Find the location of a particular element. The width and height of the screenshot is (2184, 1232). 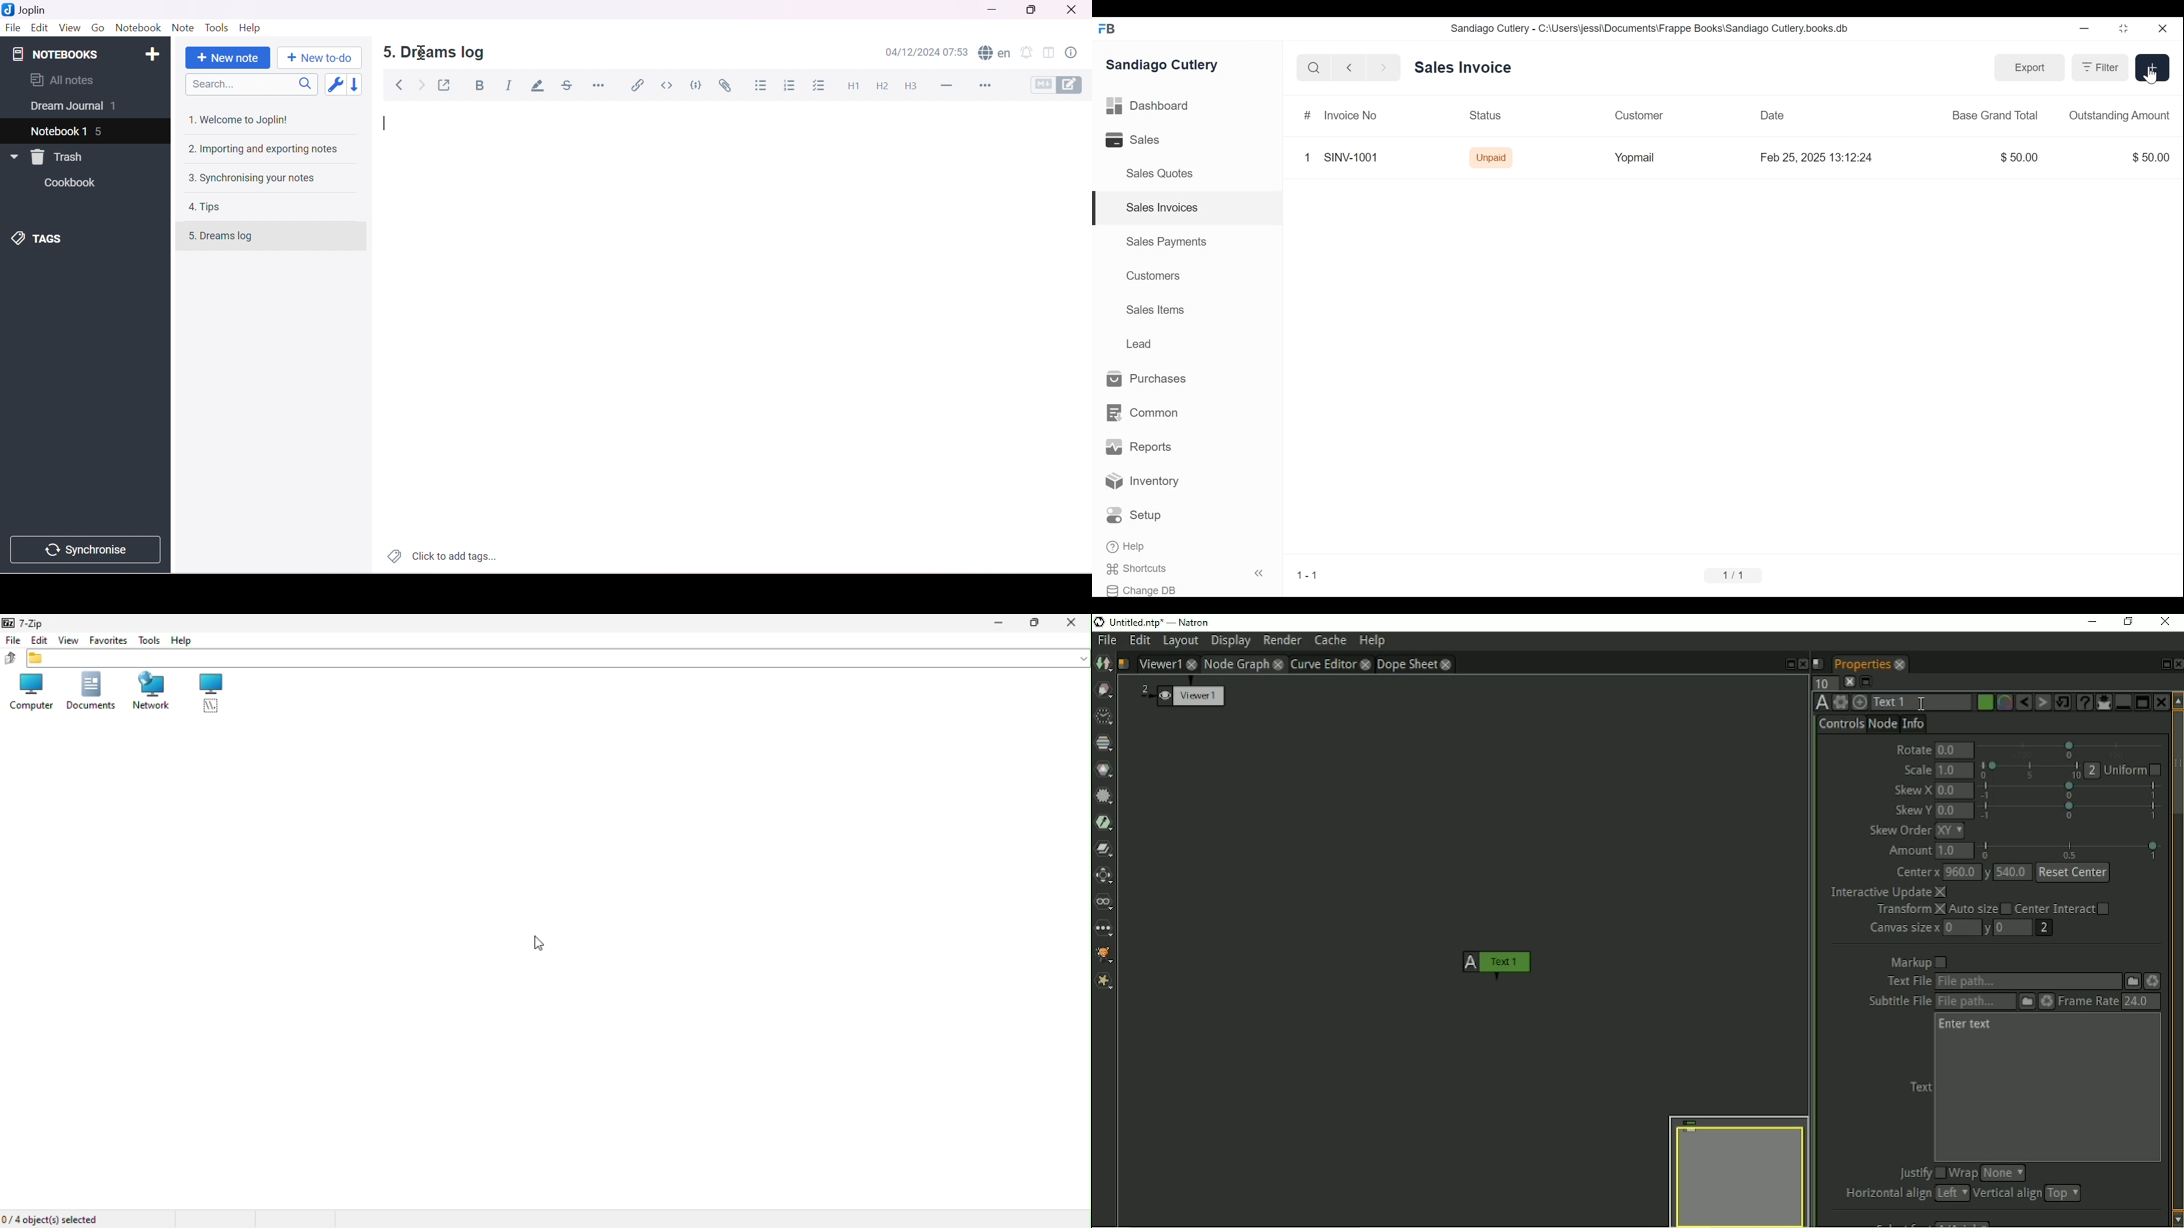

Drop Down is located at coordinates (11, 157).